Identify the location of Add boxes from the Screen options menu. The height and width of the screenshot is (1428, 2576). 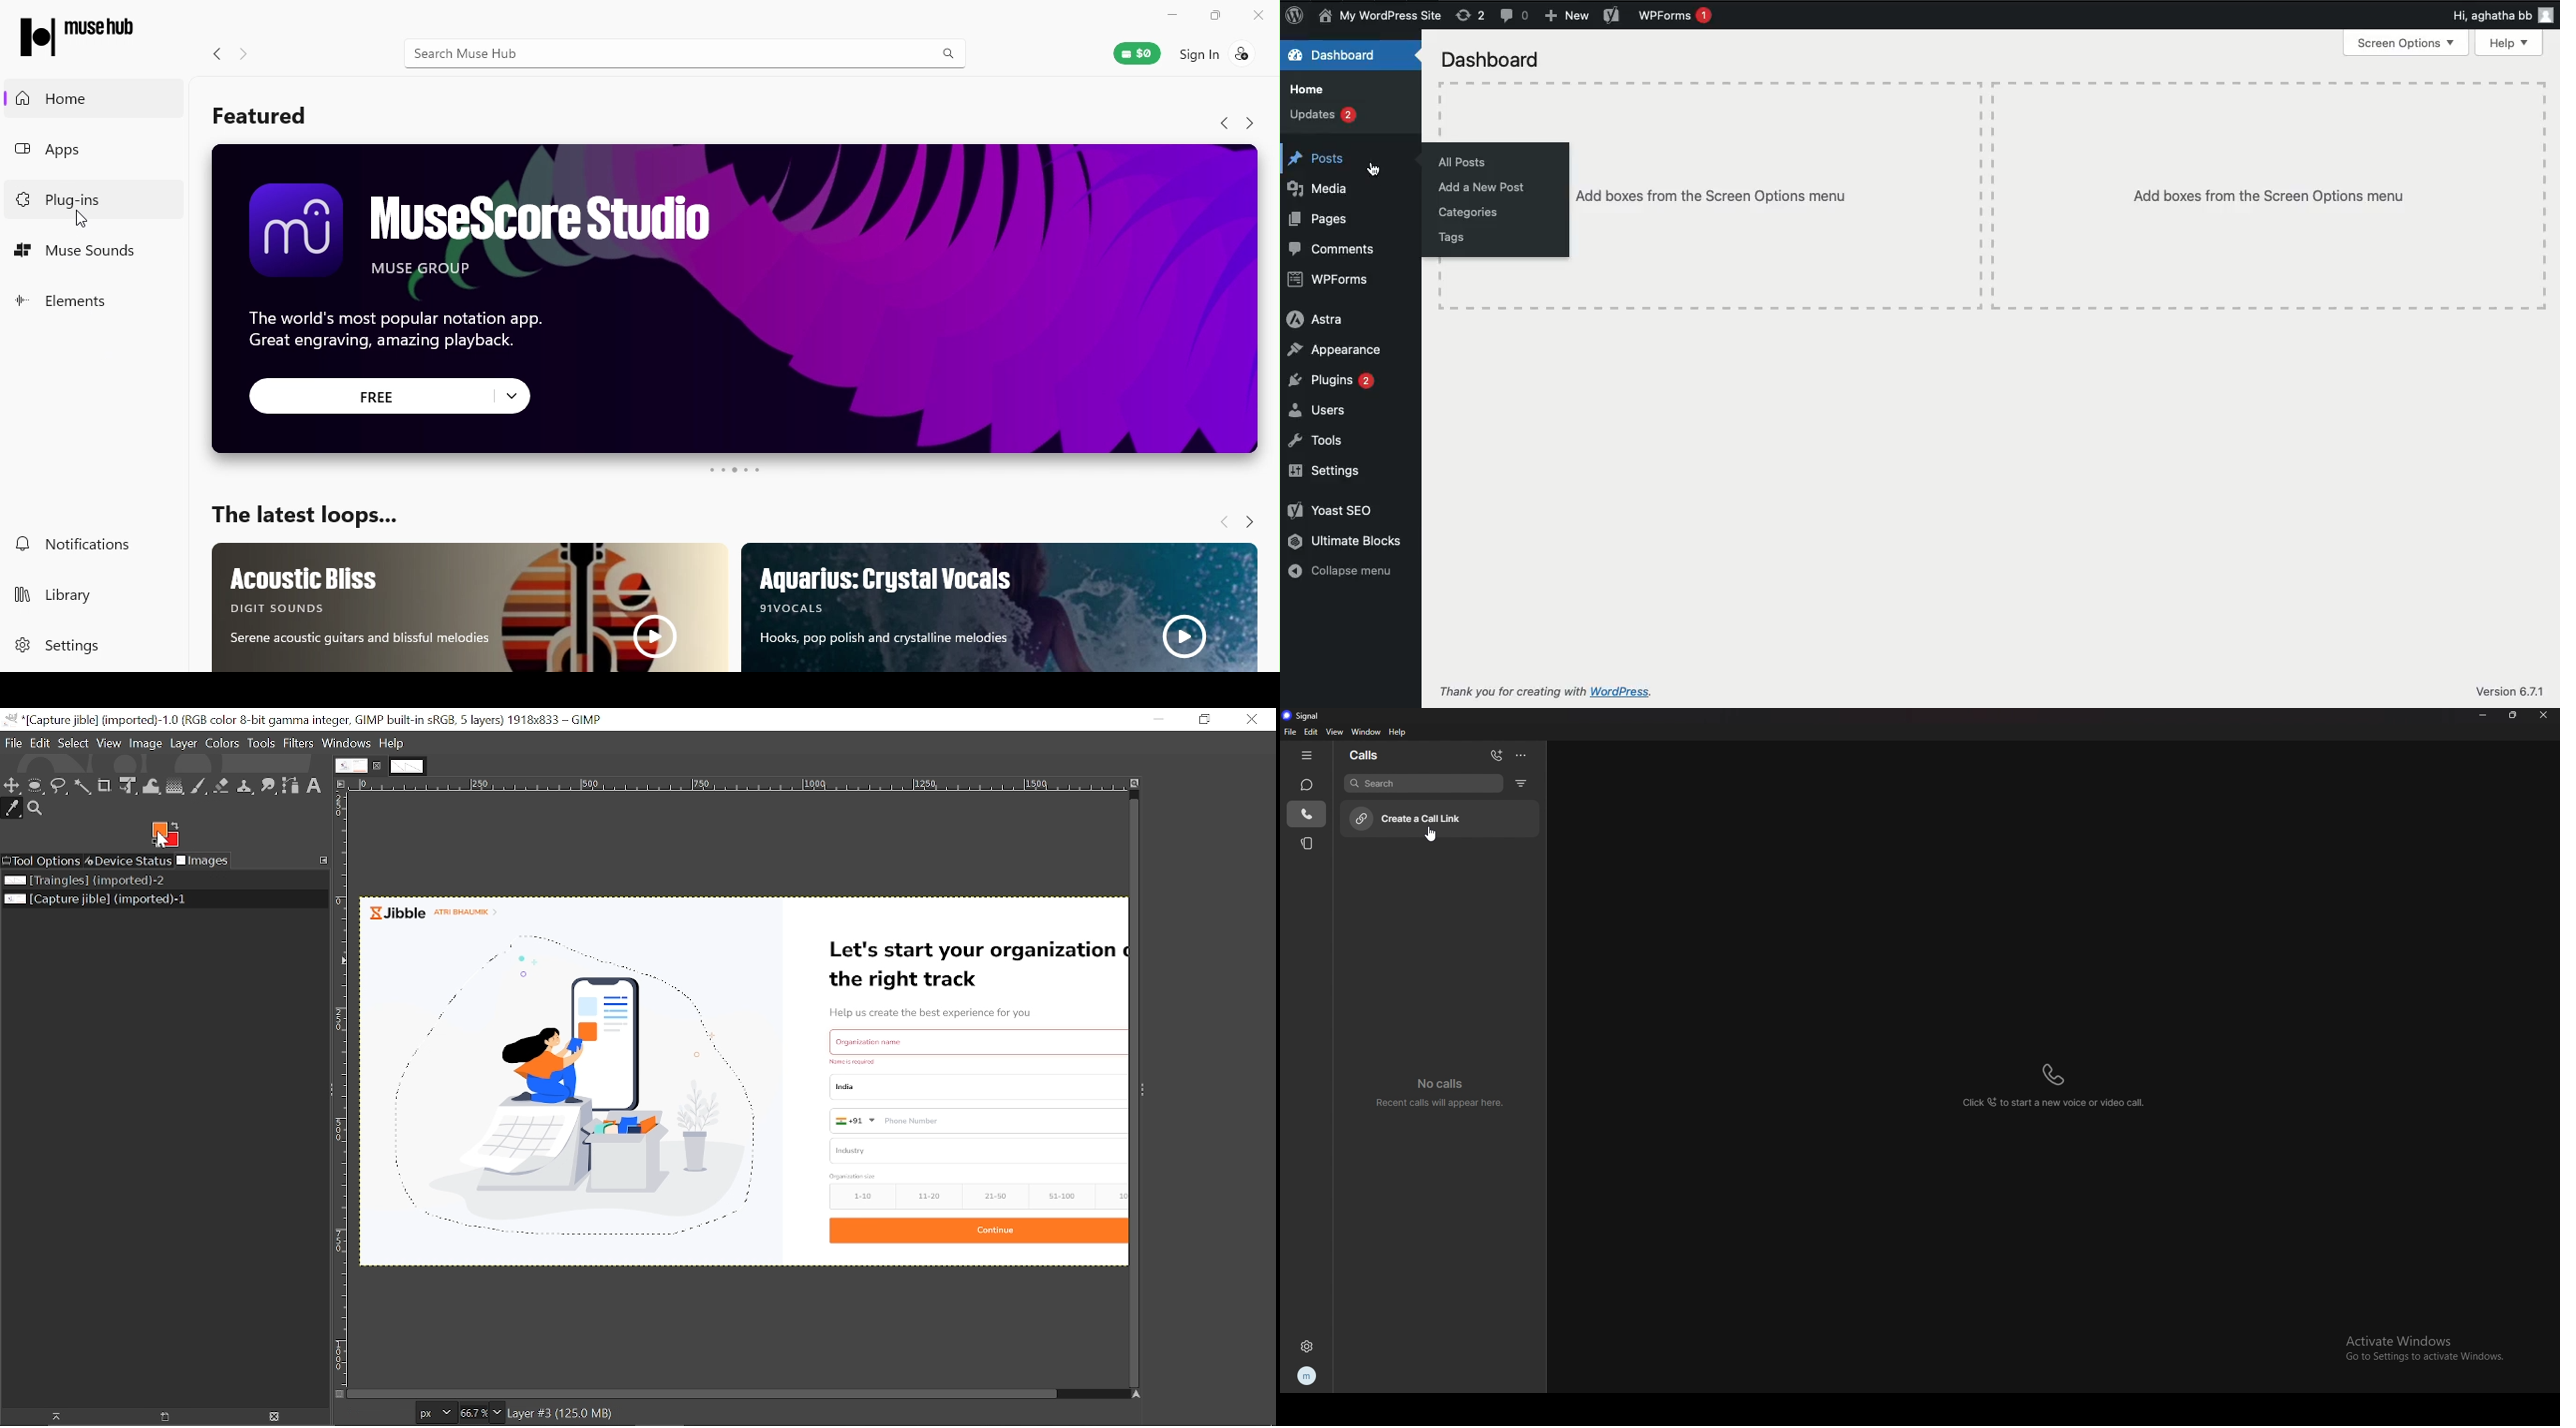
(1713, 198).